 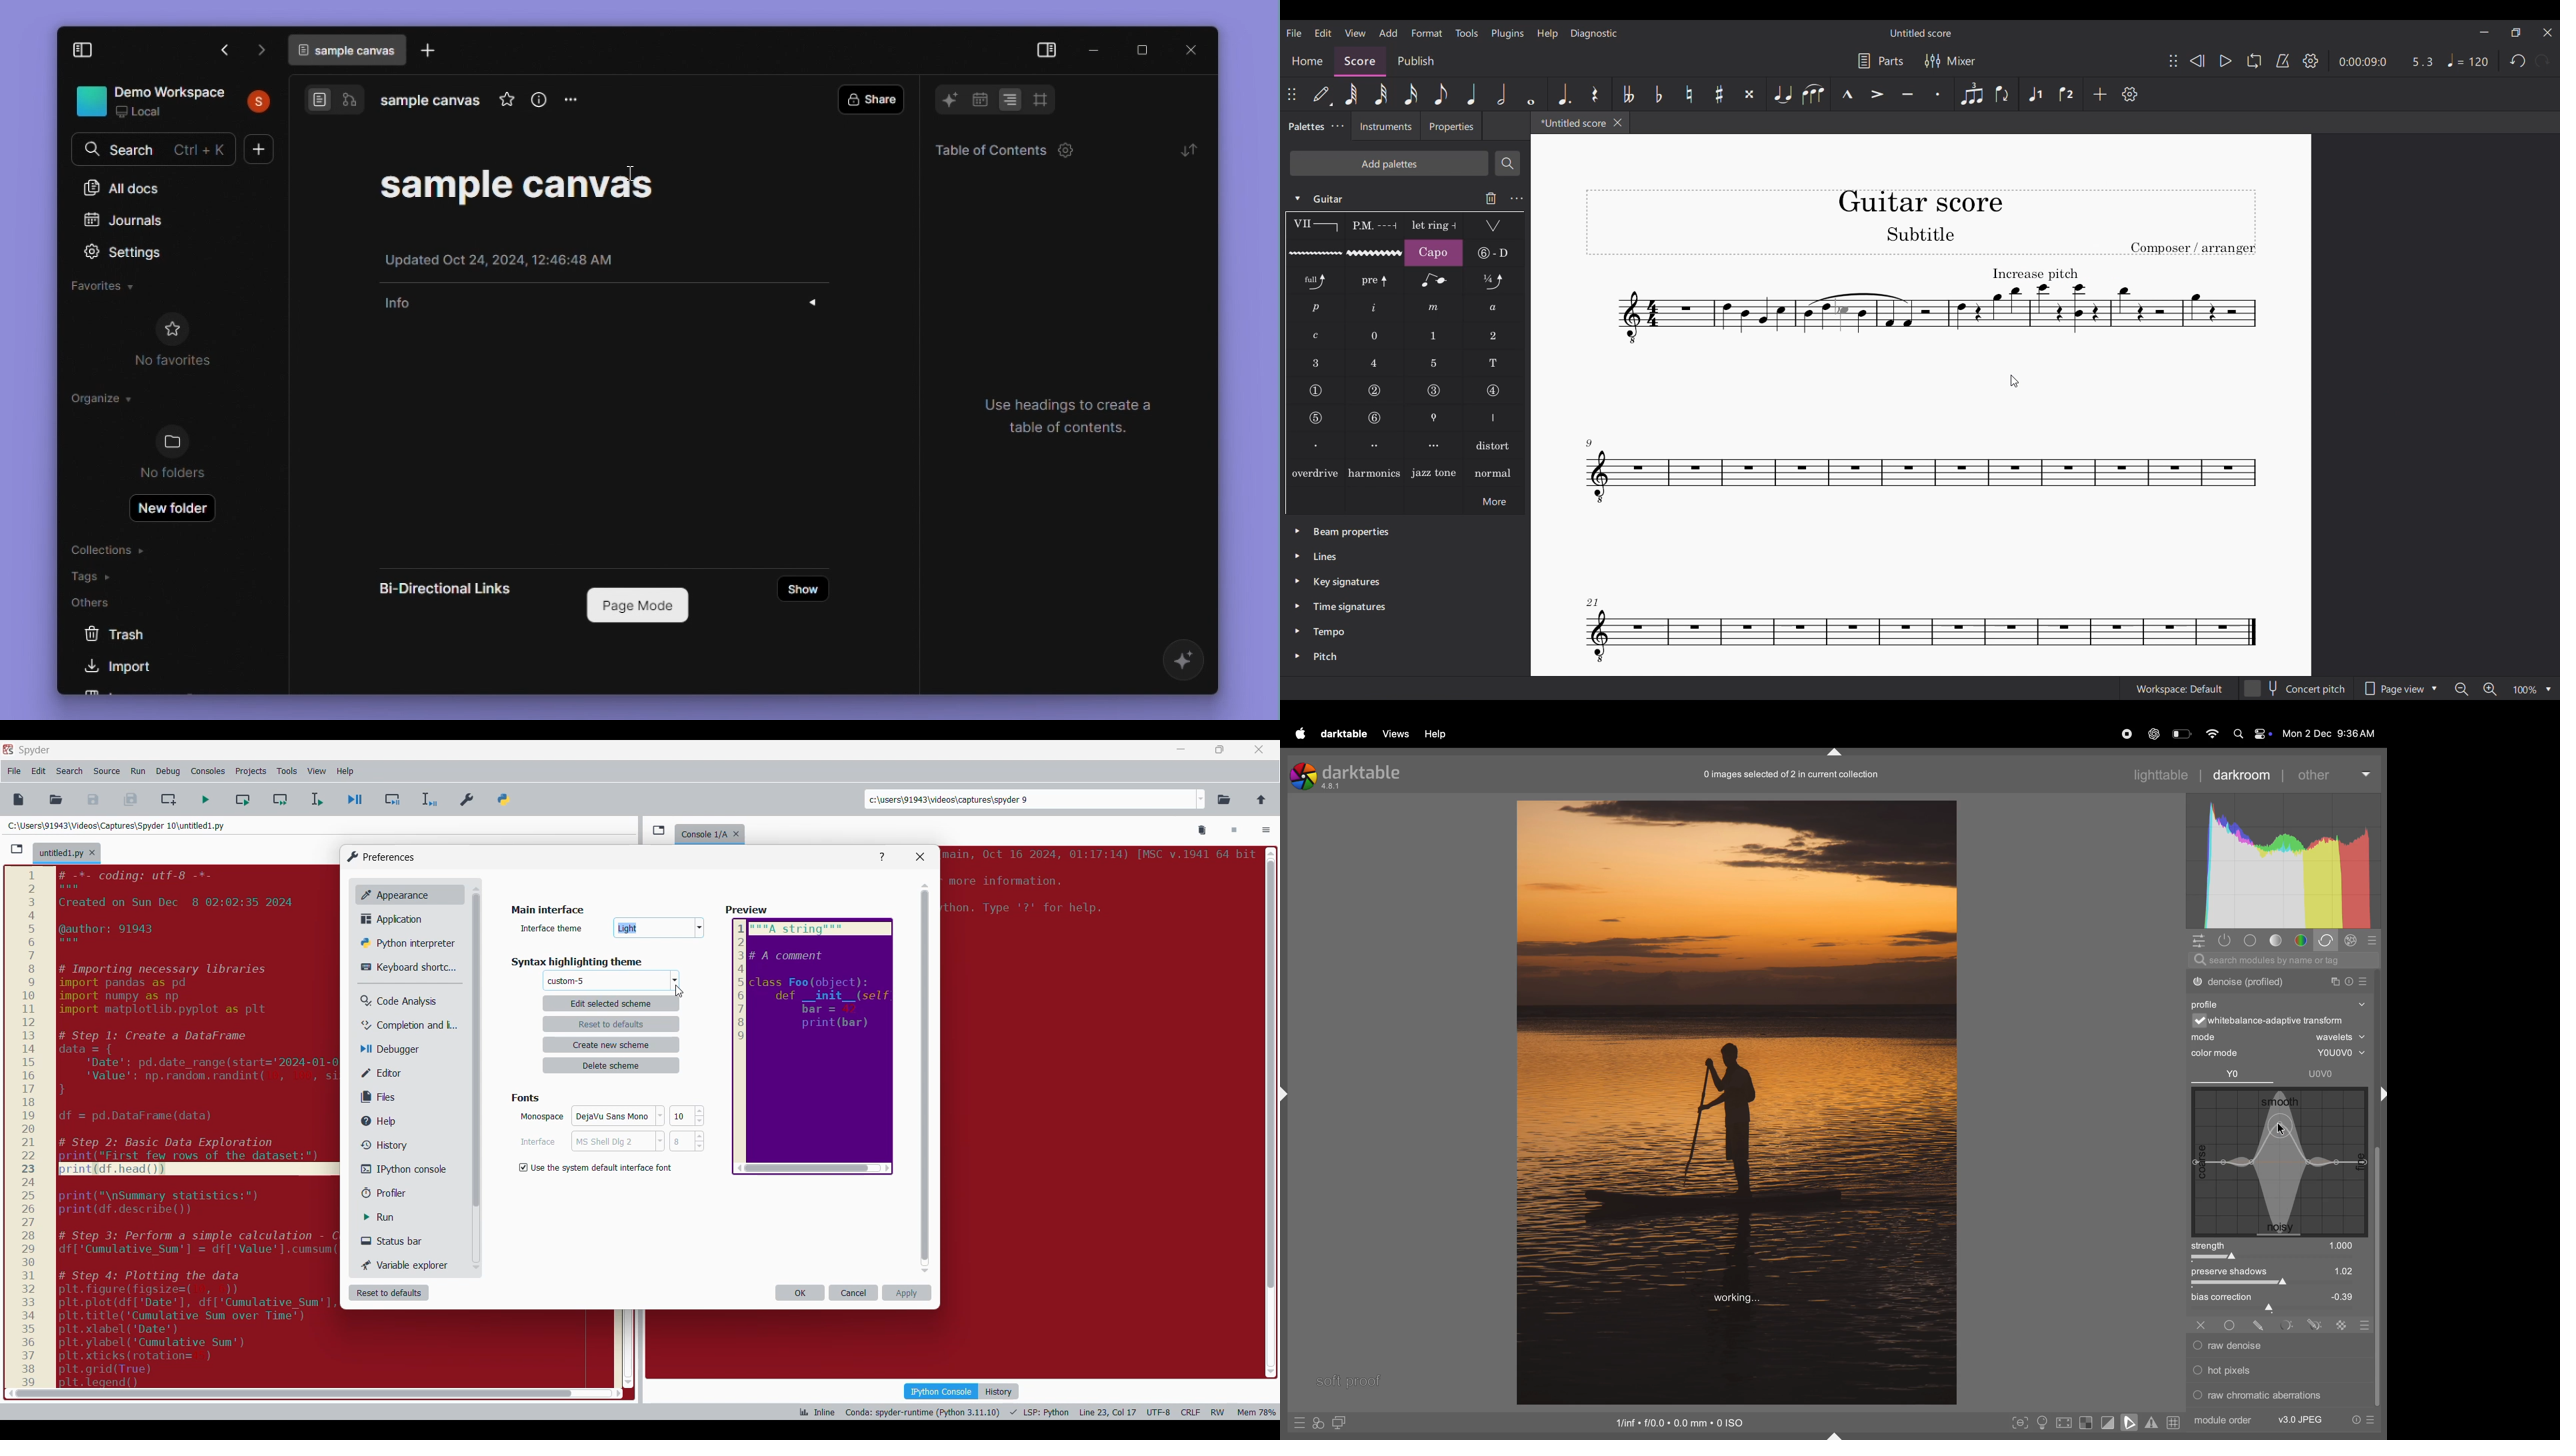 I want to click on trash, so click(x=135, y=636).